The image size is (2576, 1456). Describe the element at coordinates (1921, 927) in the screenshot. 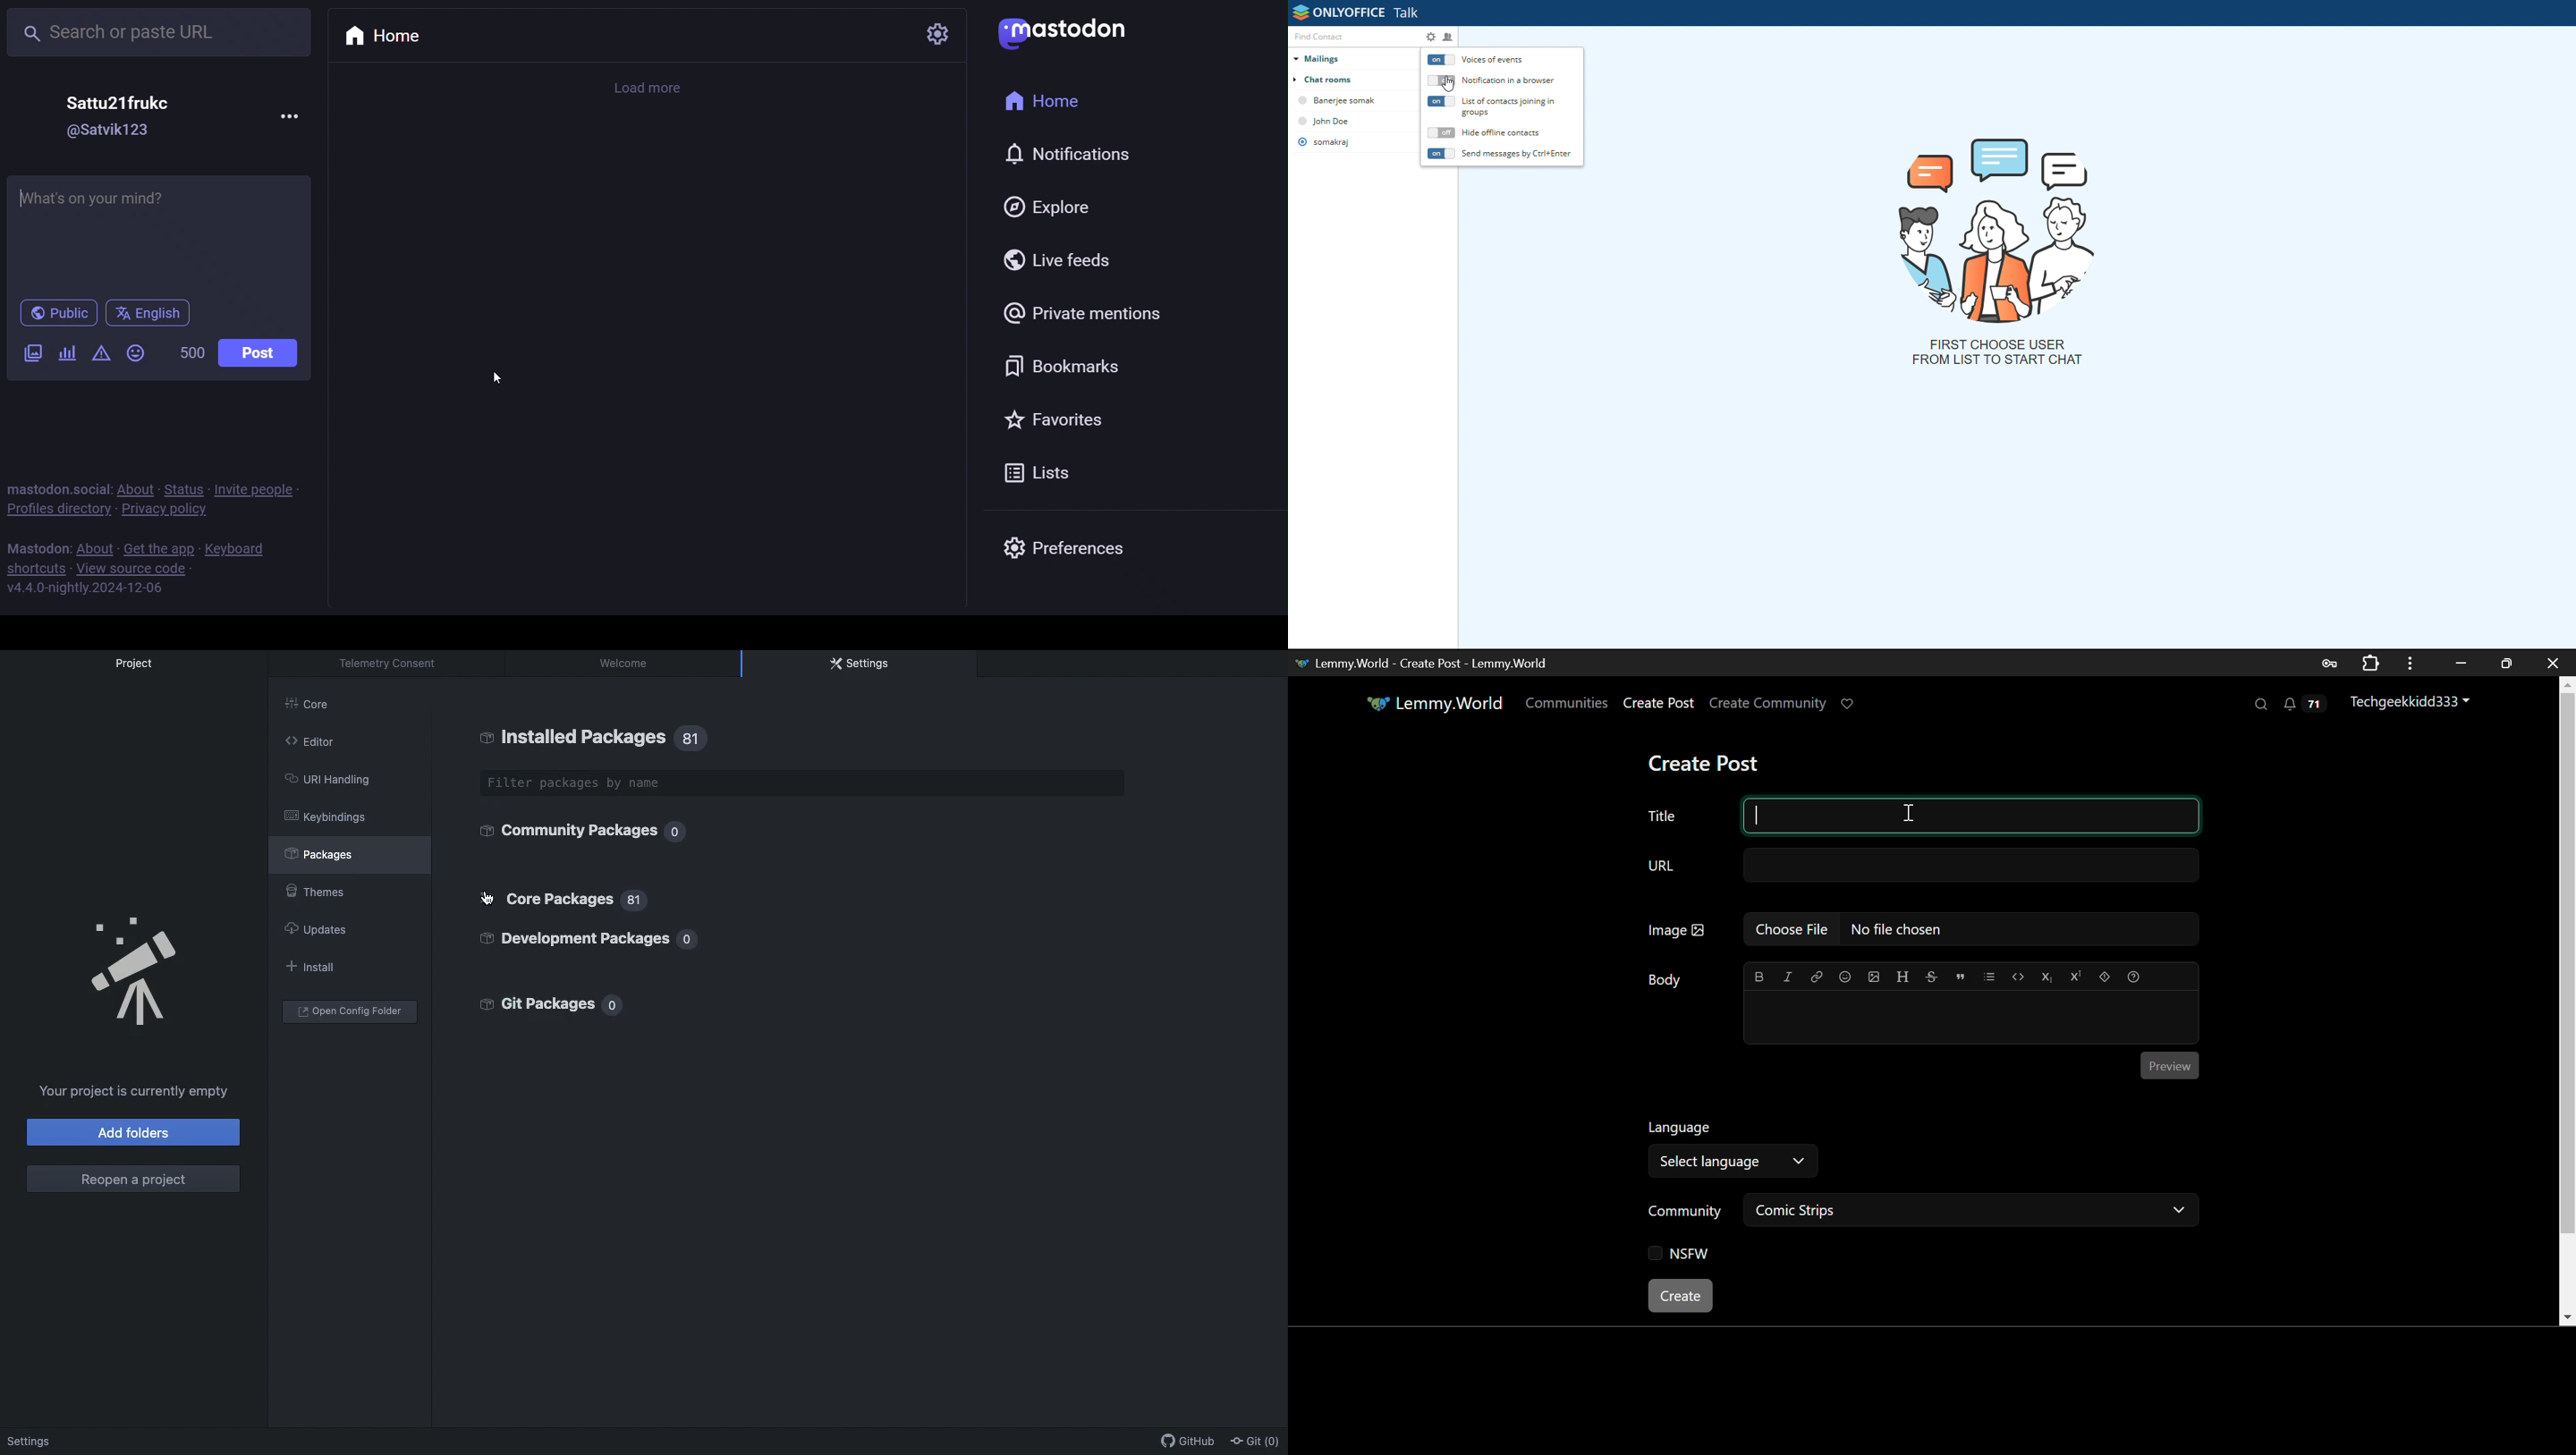

I see `Image: No file chosen` at that location.